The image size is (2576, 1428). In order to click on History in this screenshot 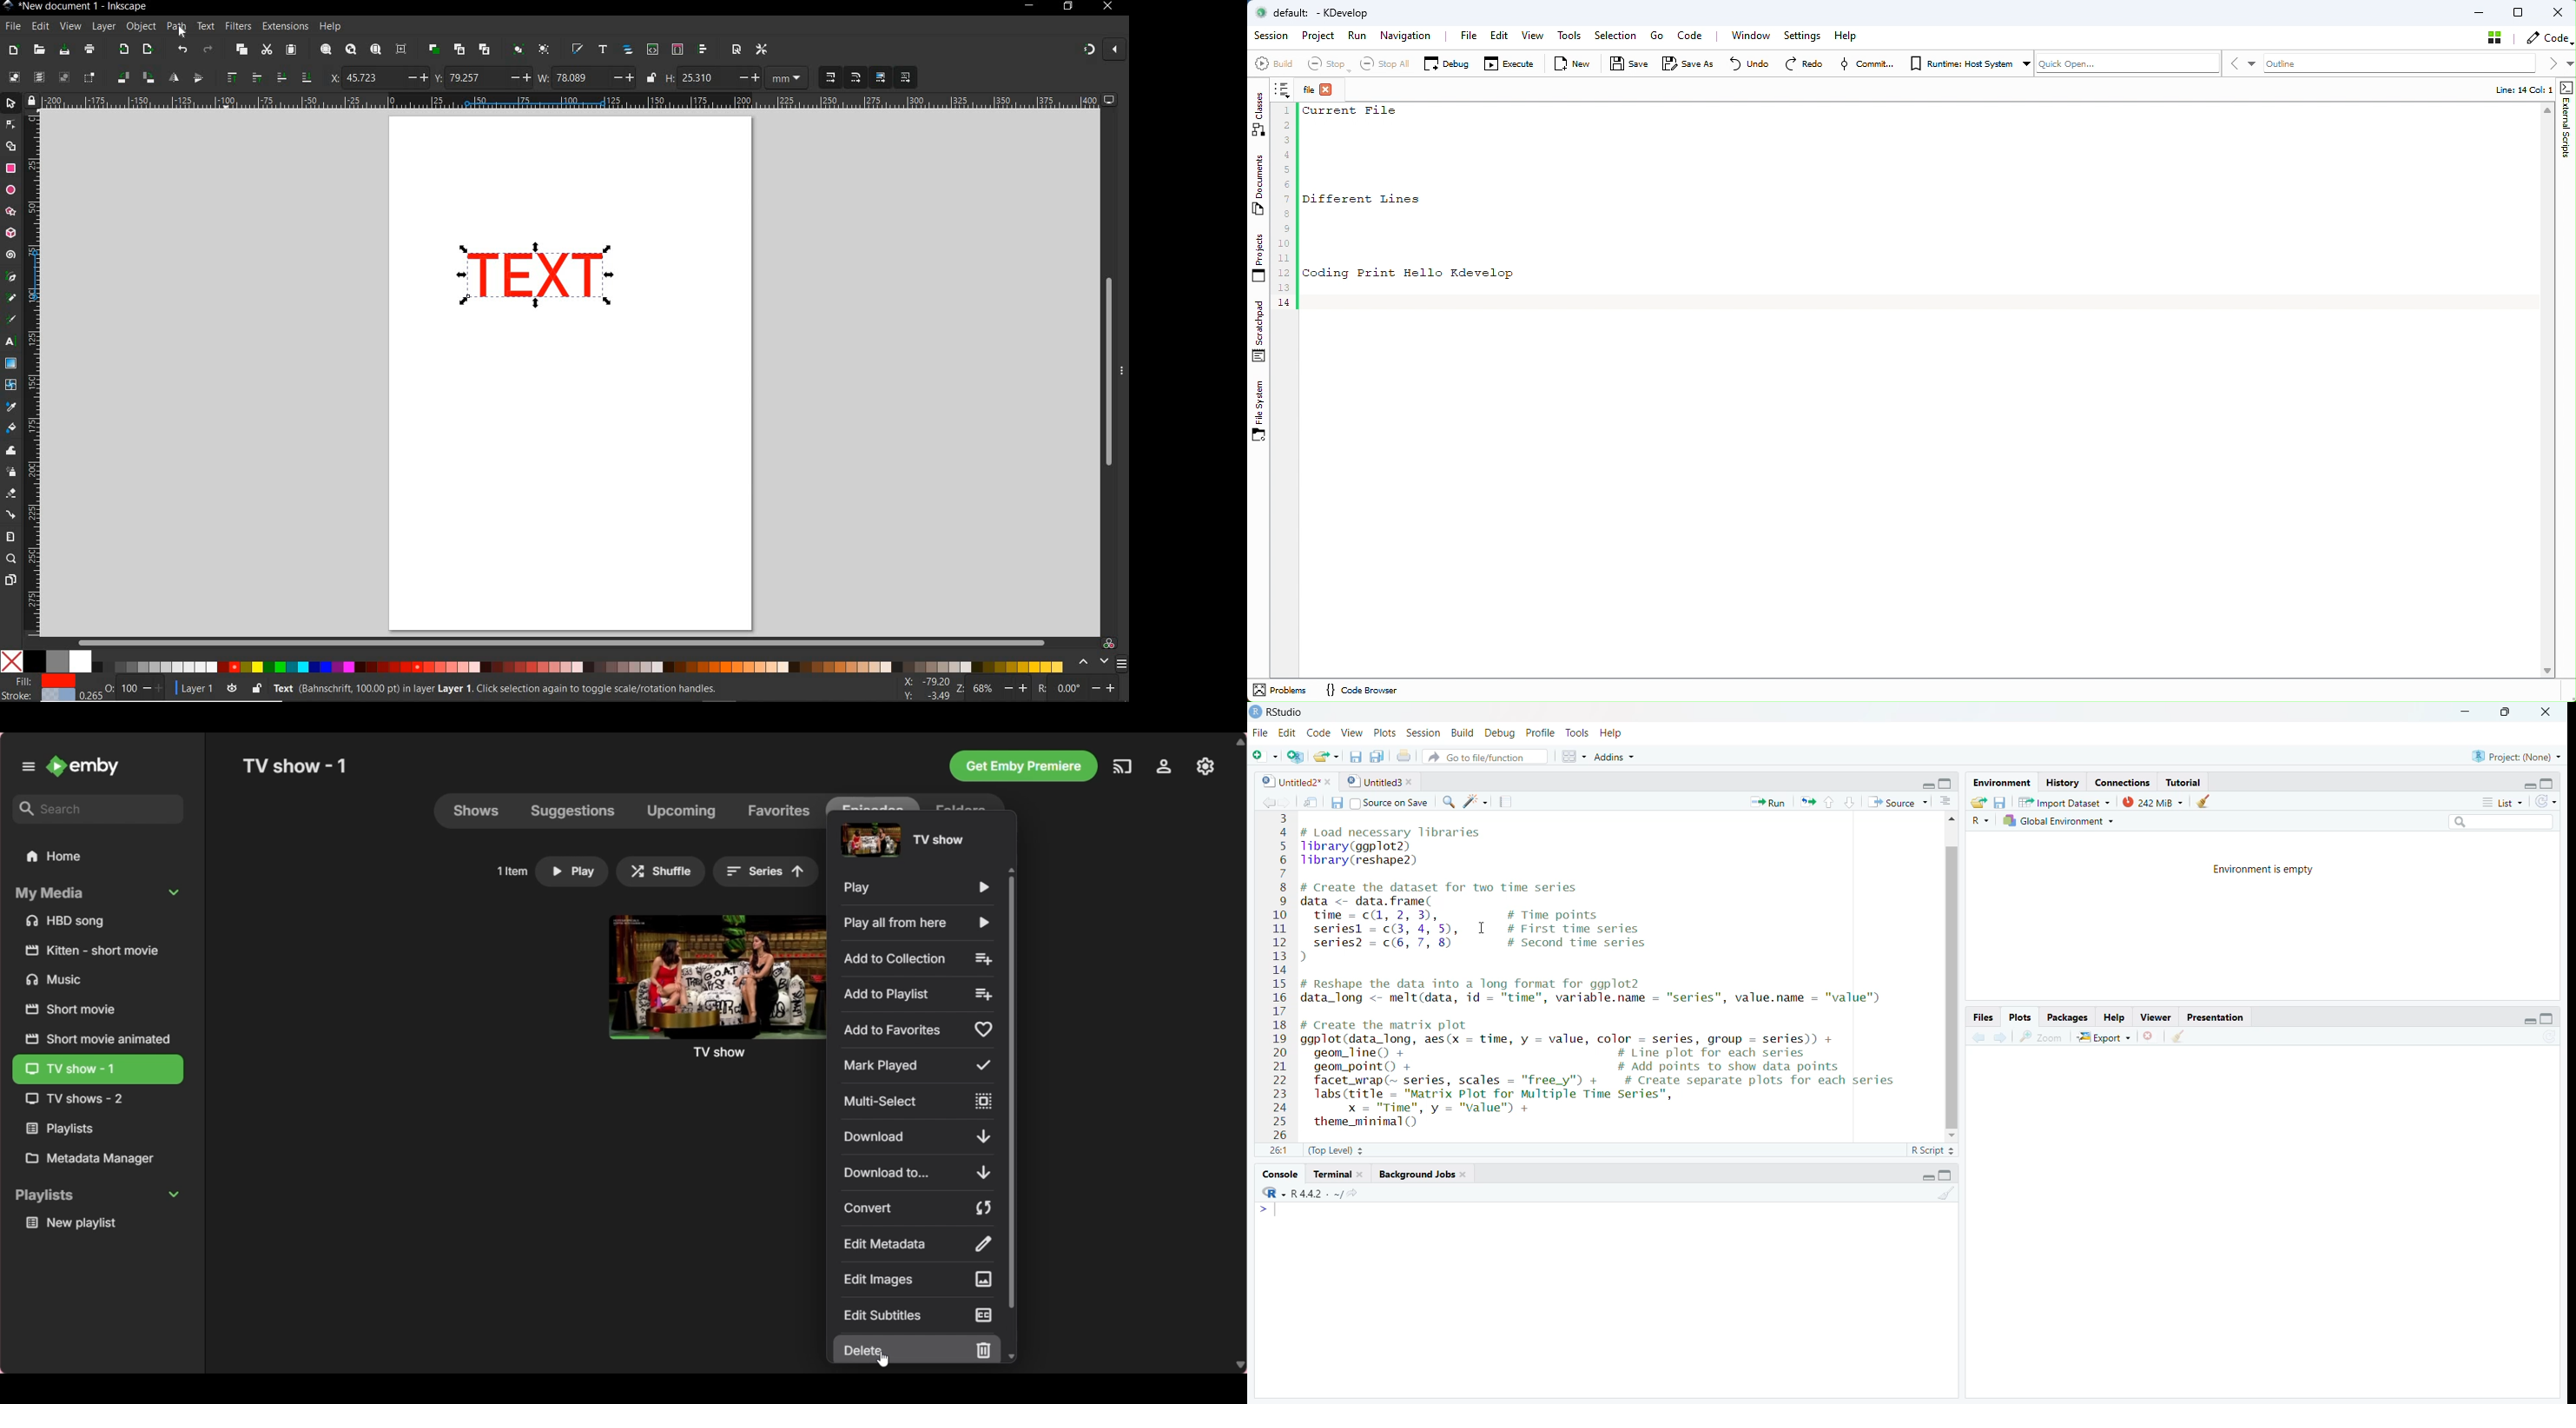, I will do `click(2062, 783)`.